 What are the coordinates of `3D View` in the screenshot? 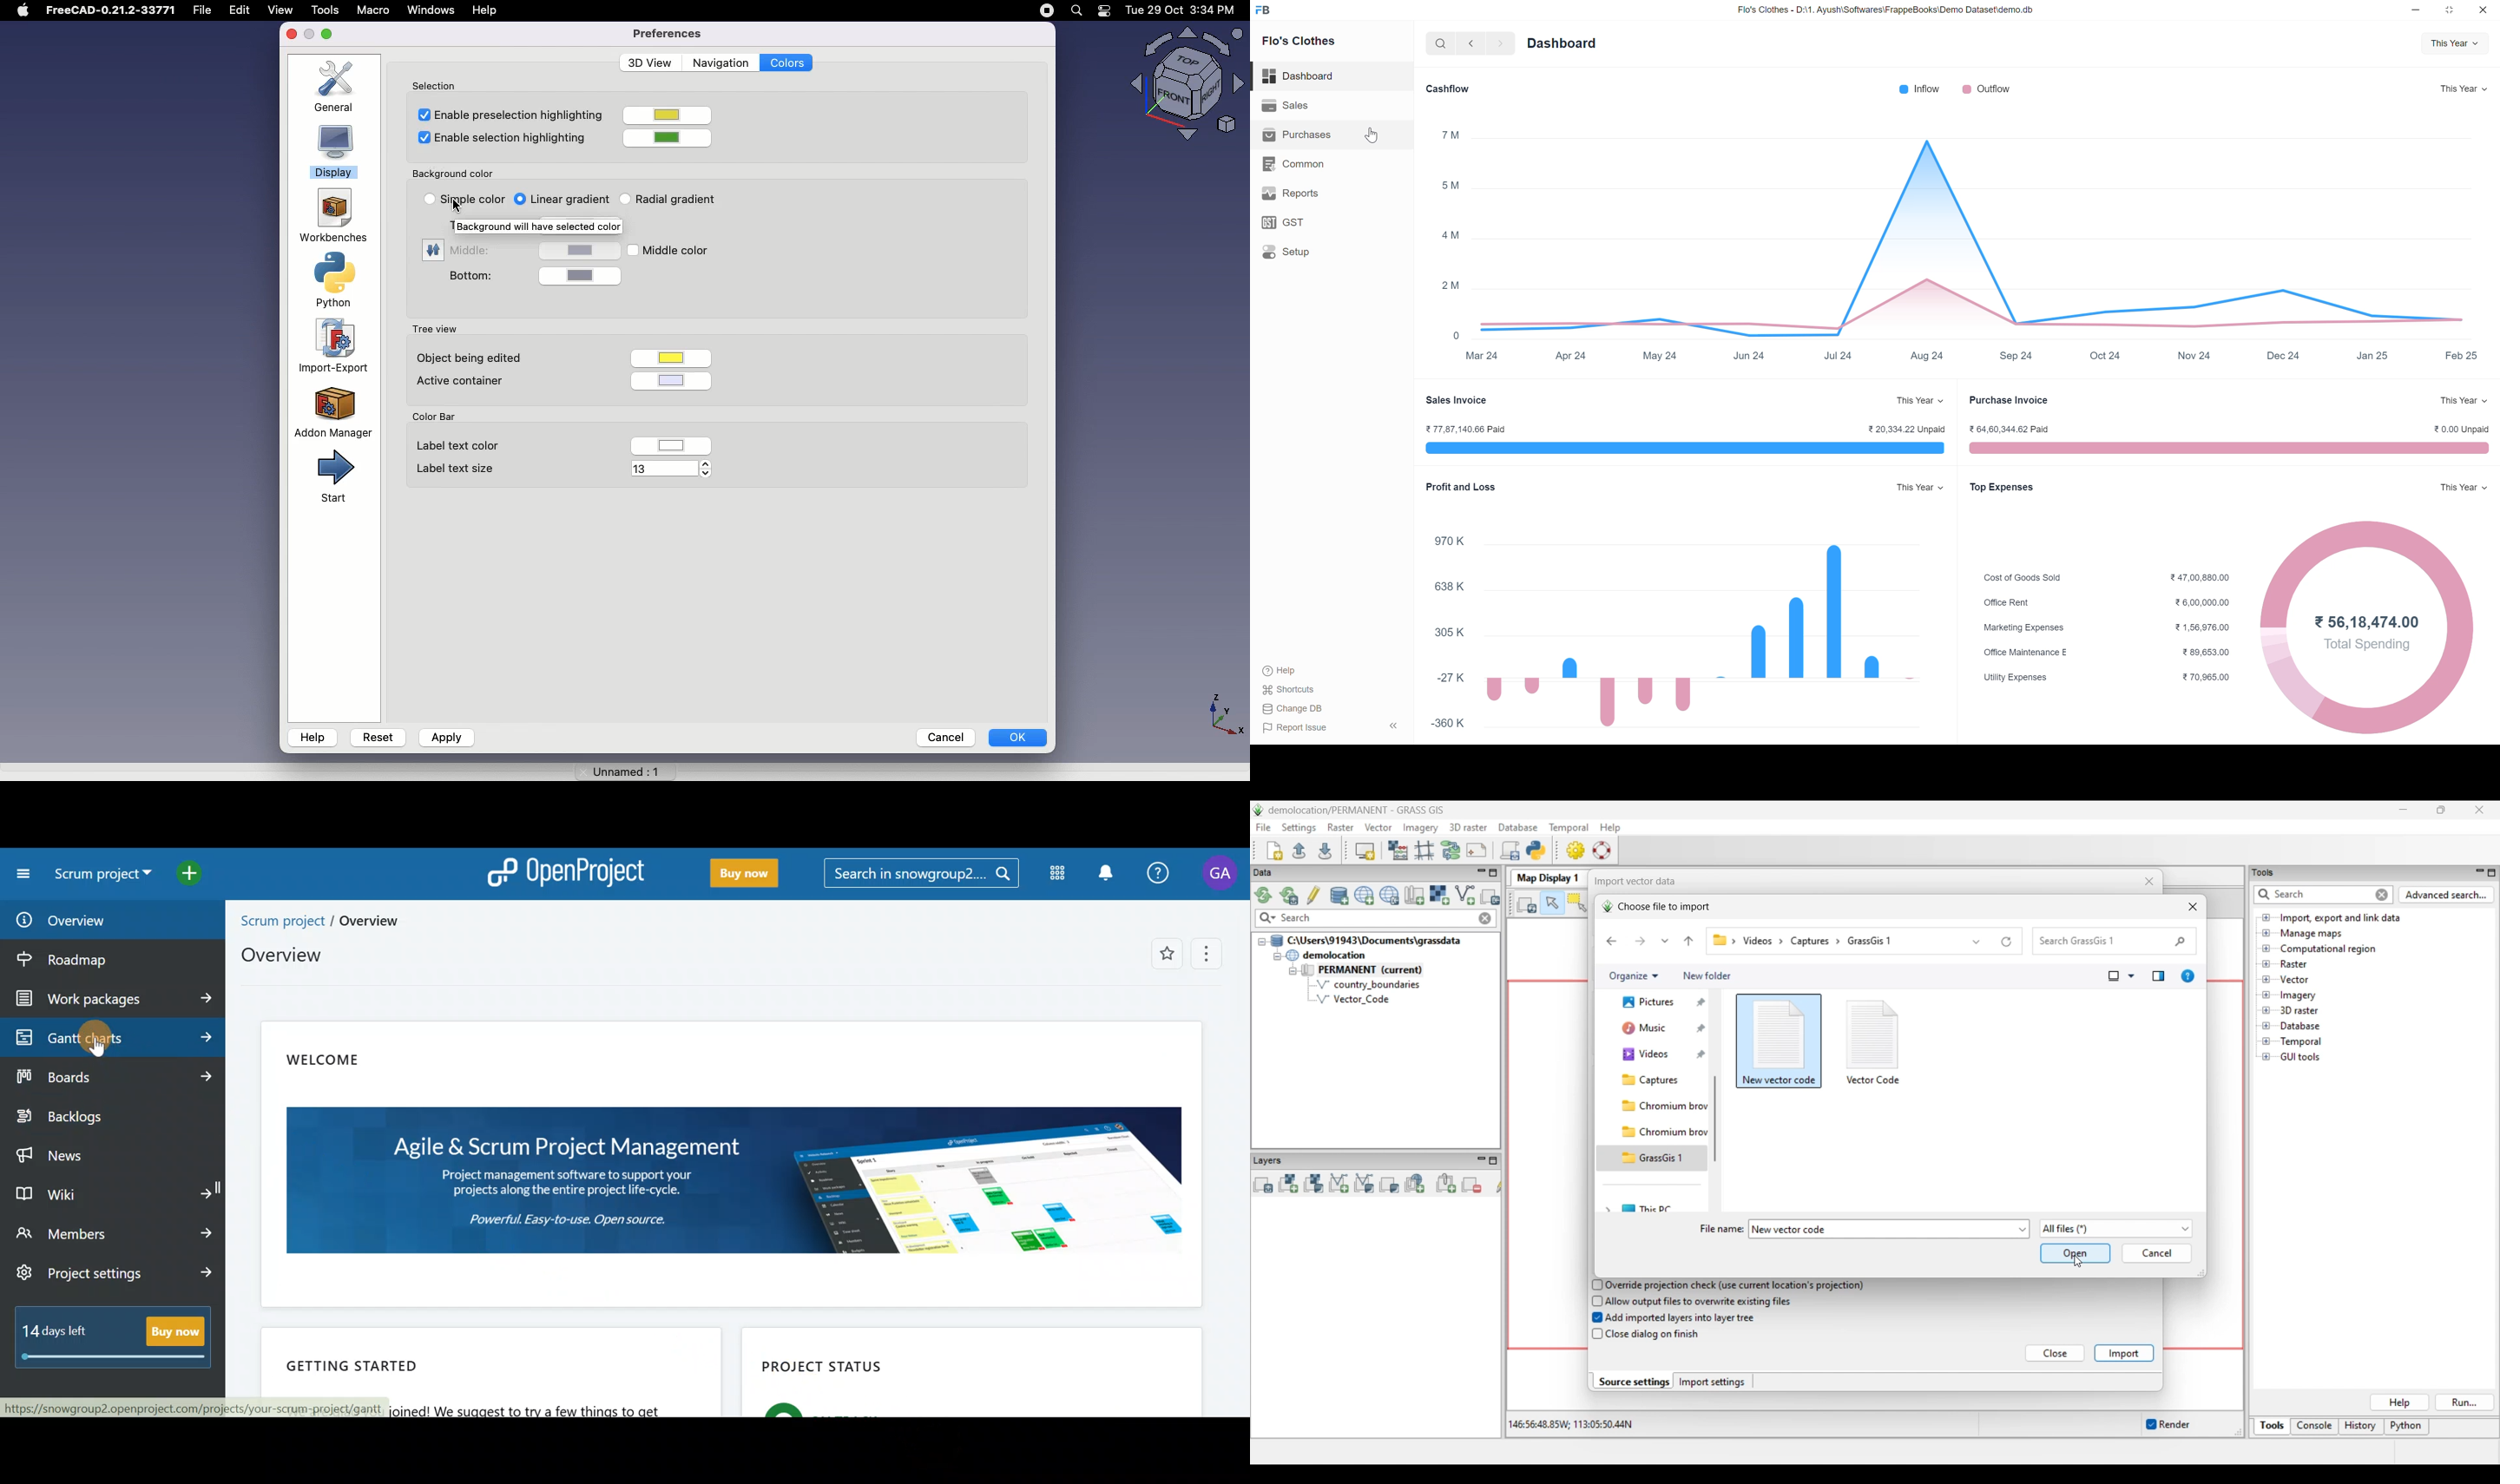 It's located at (647, 62).